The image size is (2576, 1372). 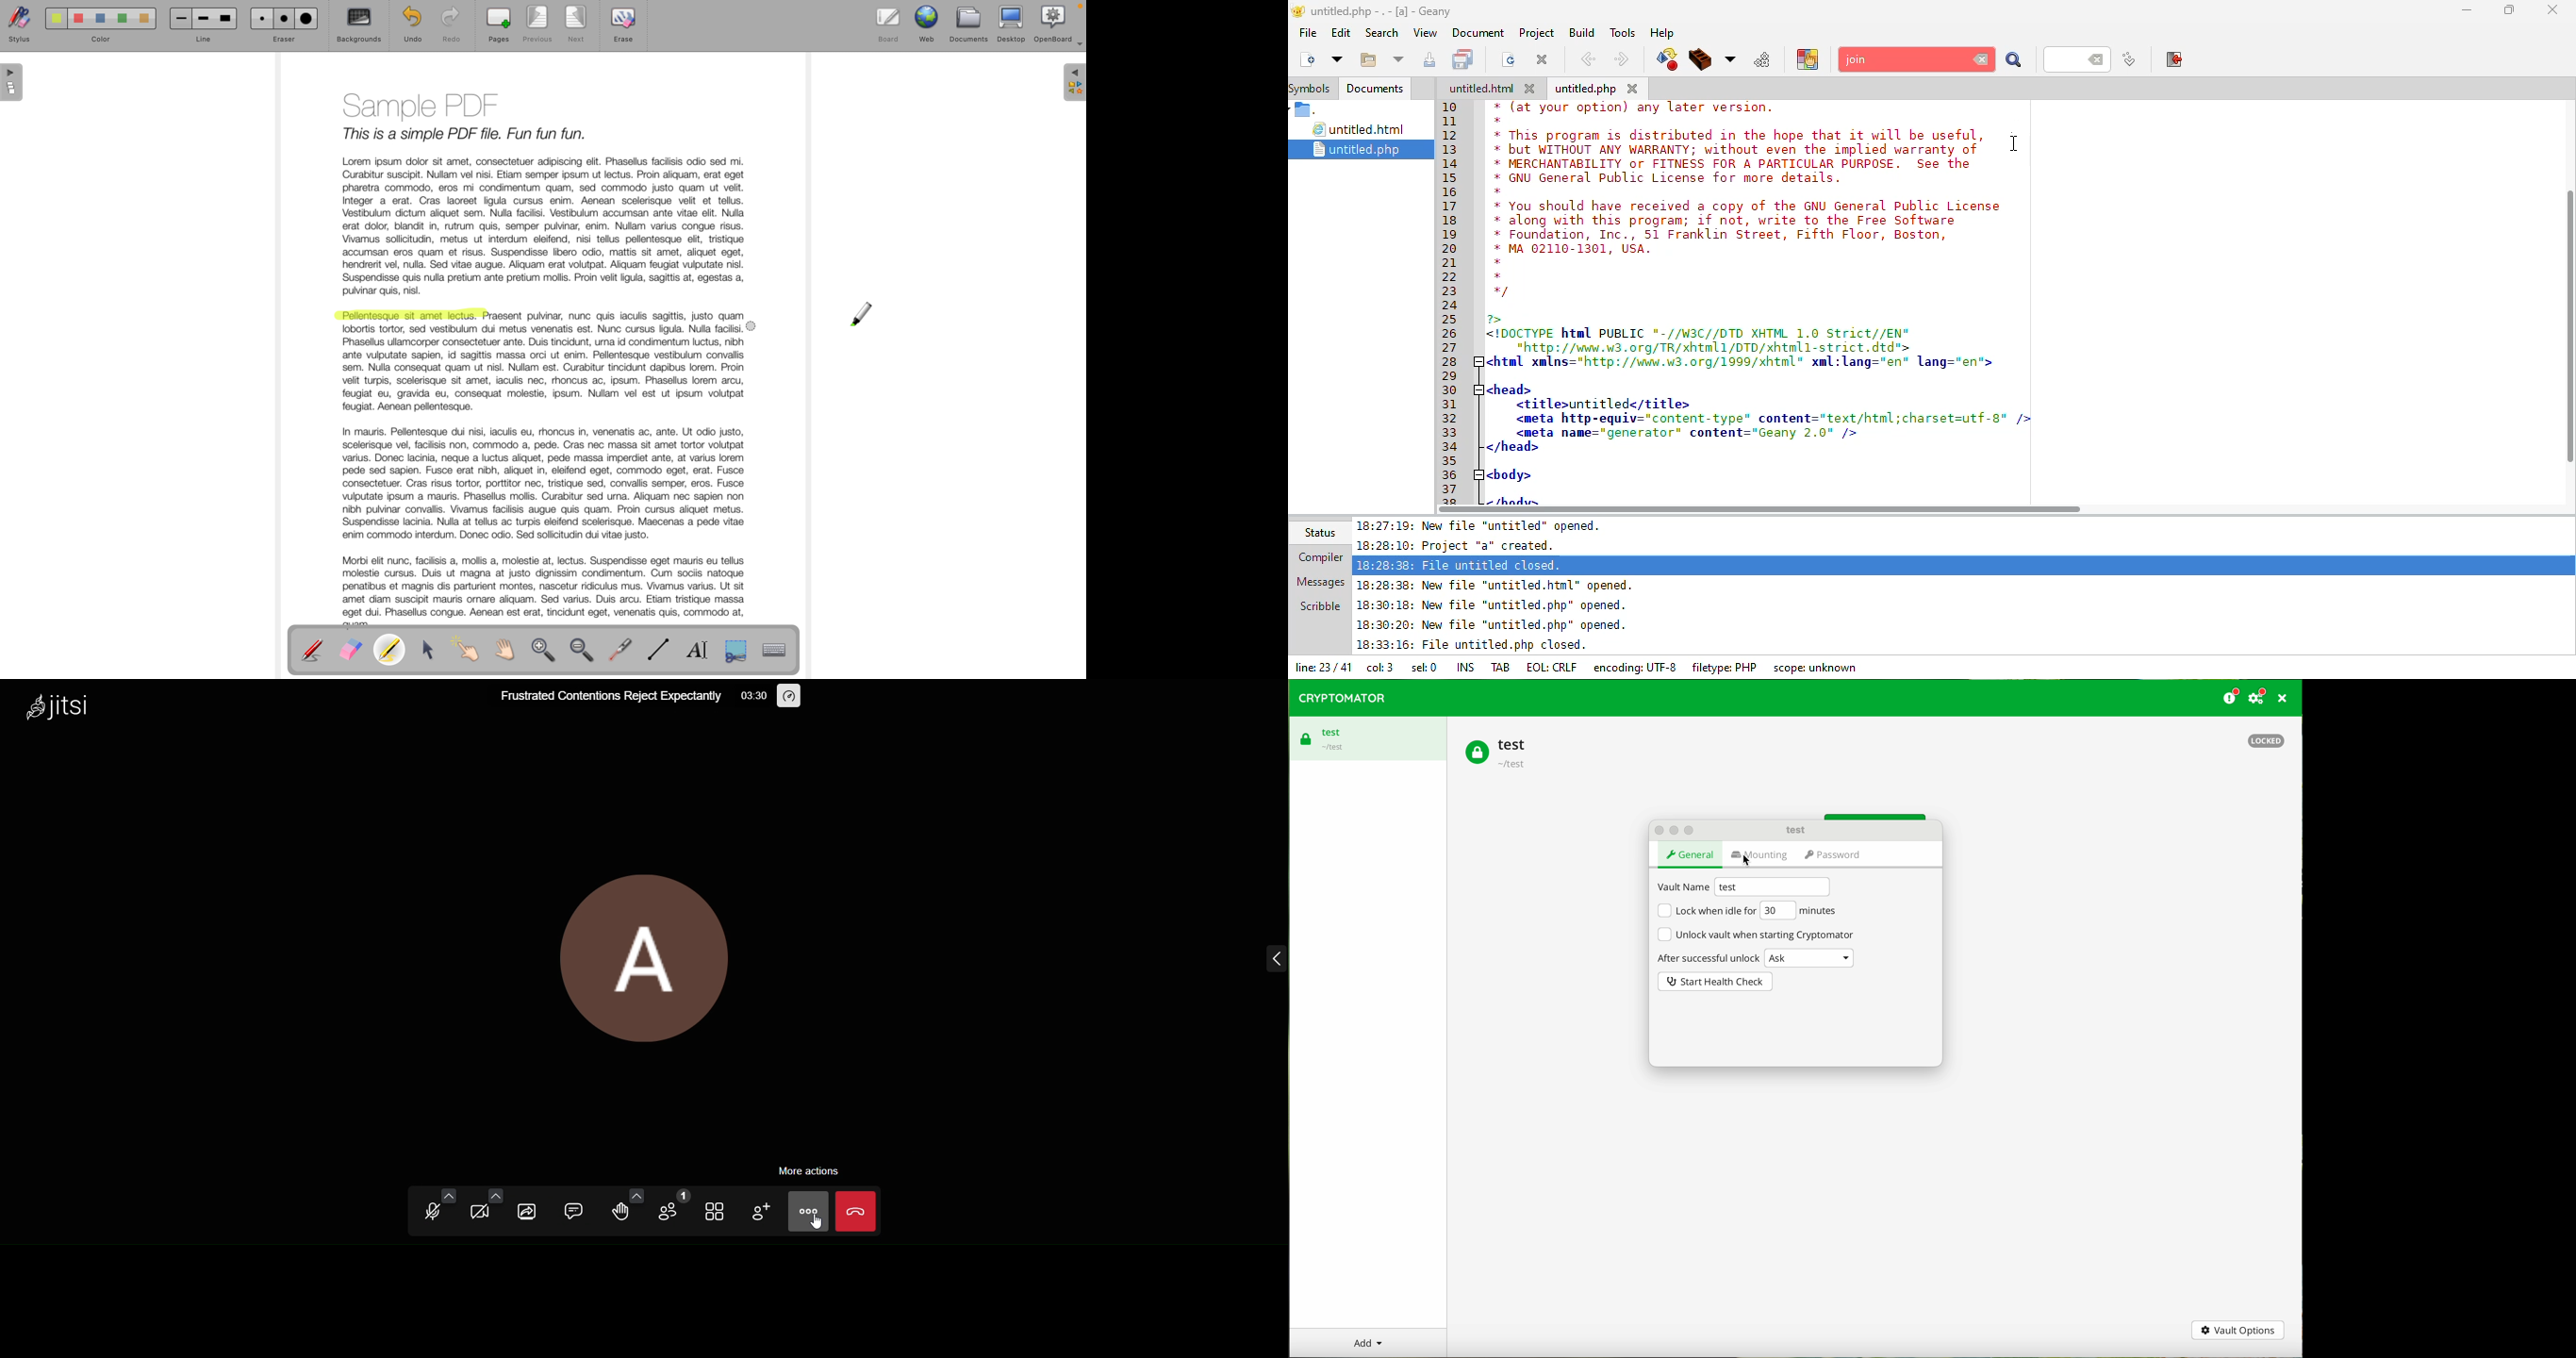 I want to click on edit, so click(x=1340, y=32).